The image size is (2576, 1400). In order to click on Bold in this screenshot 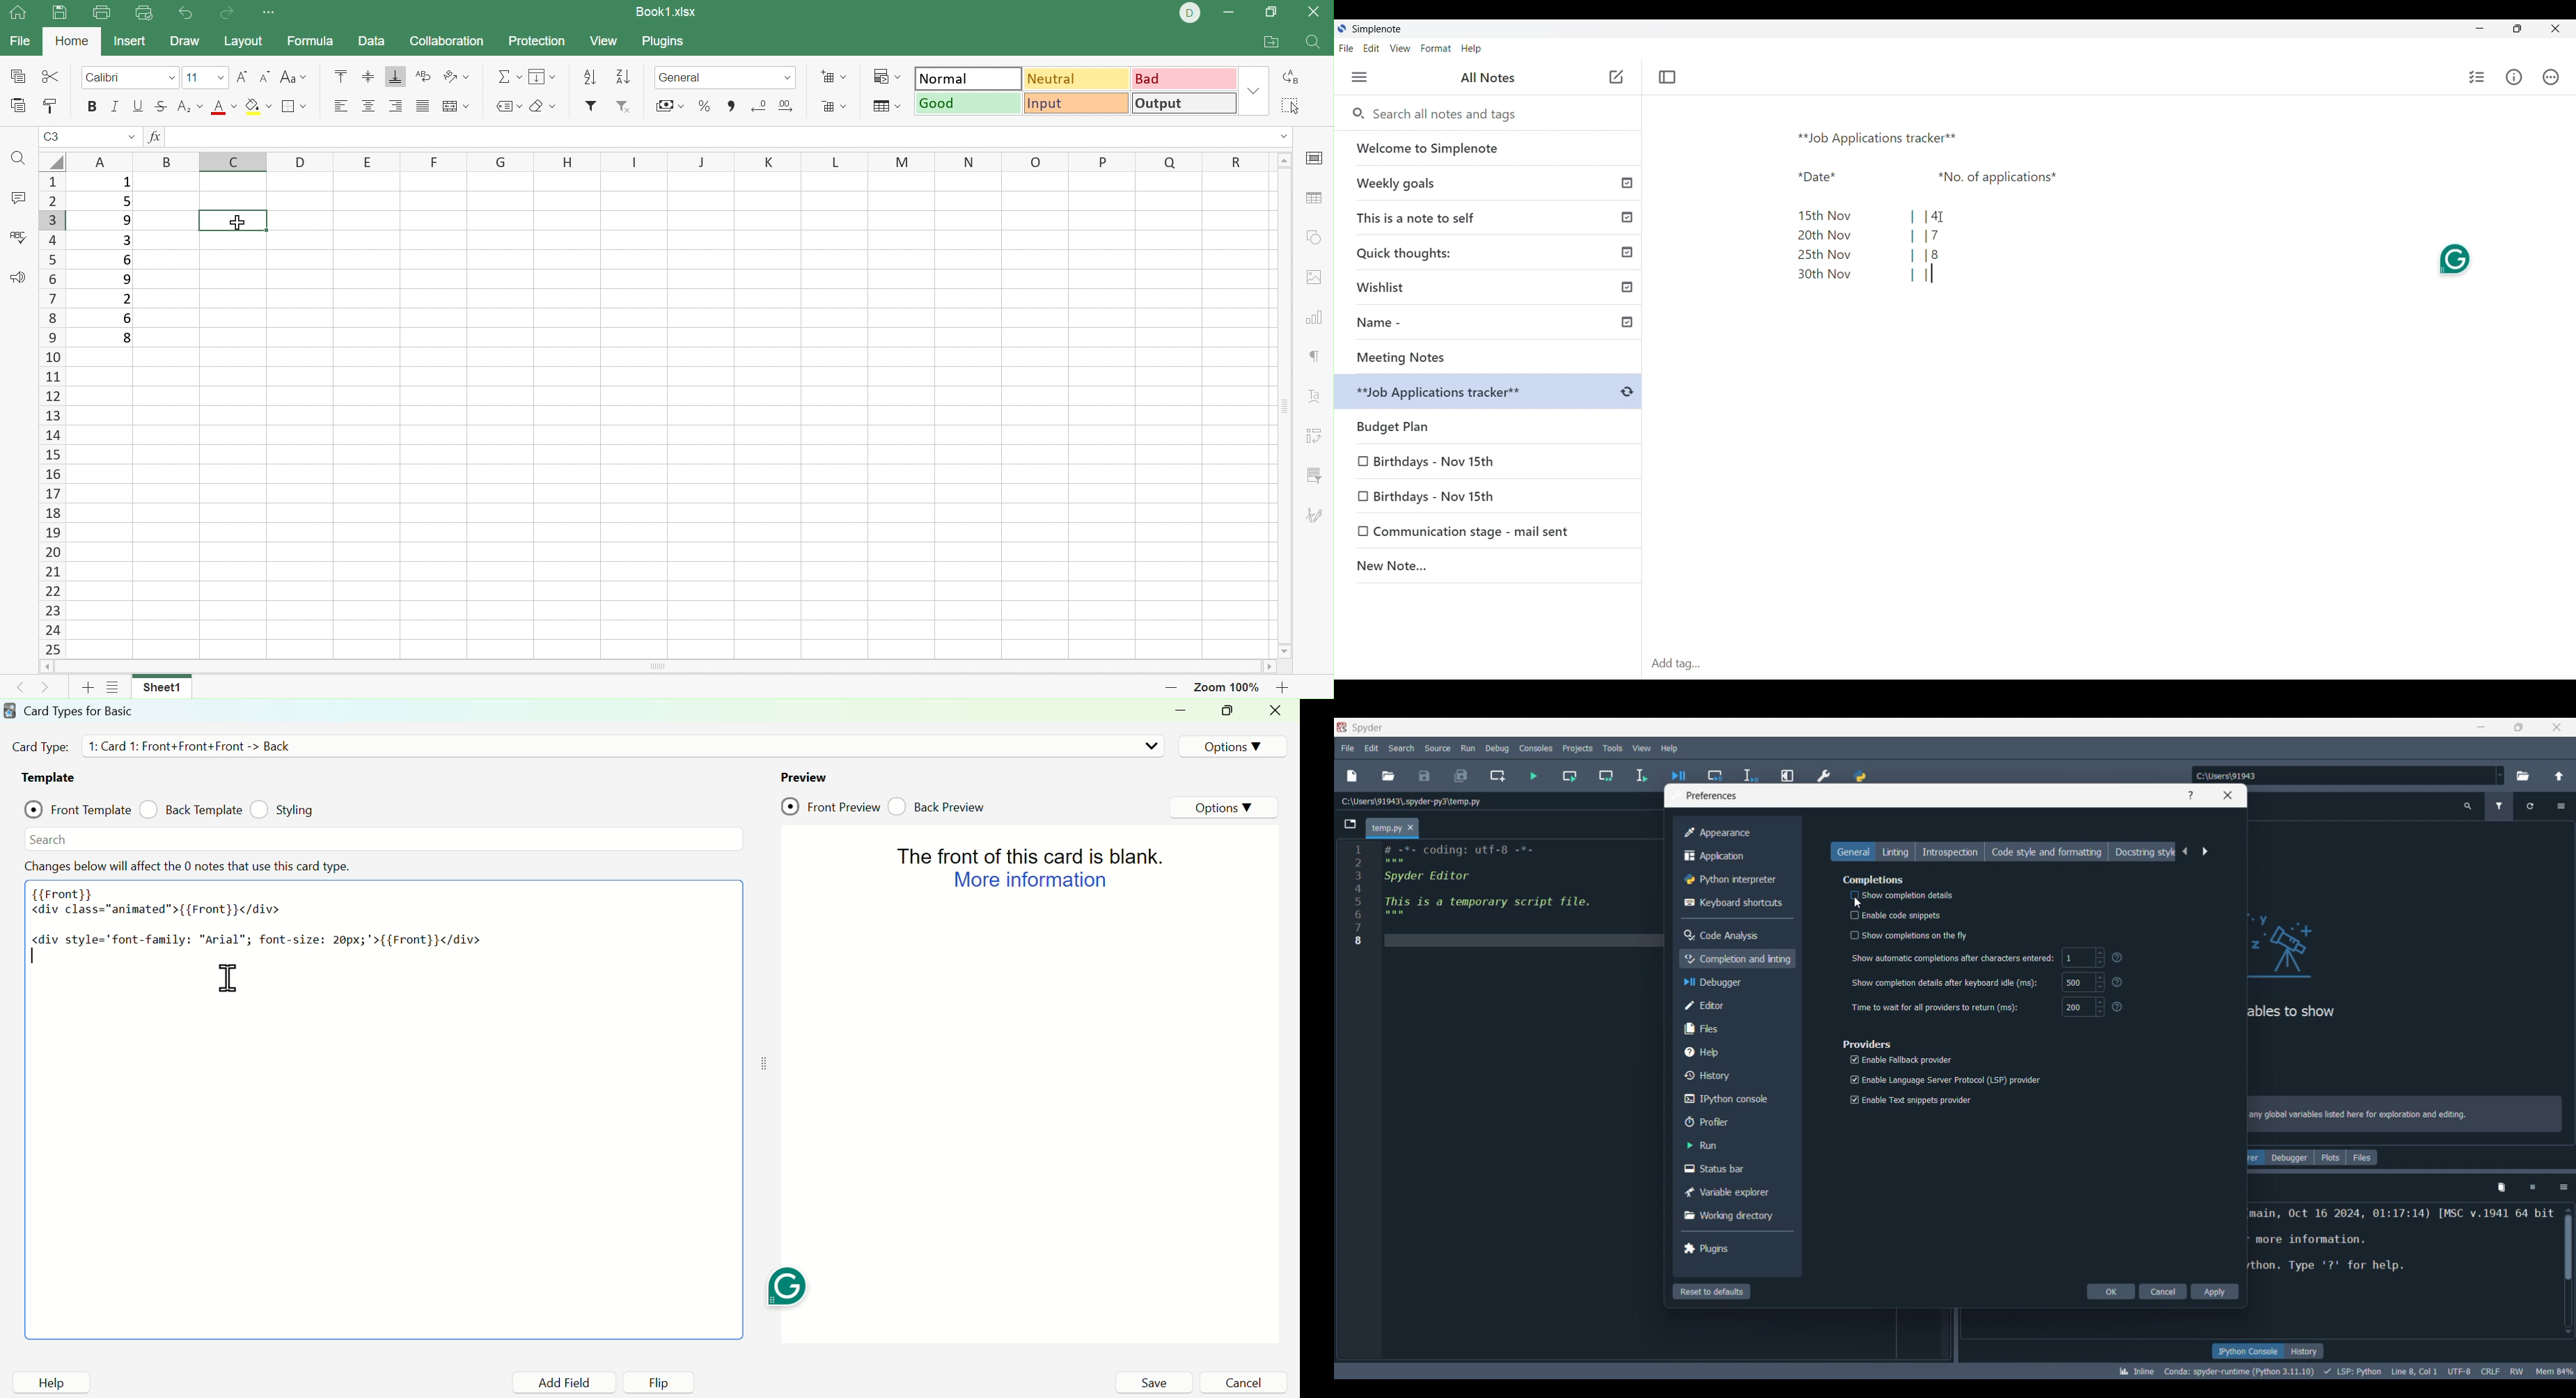, I will do `click(90, 106)`.